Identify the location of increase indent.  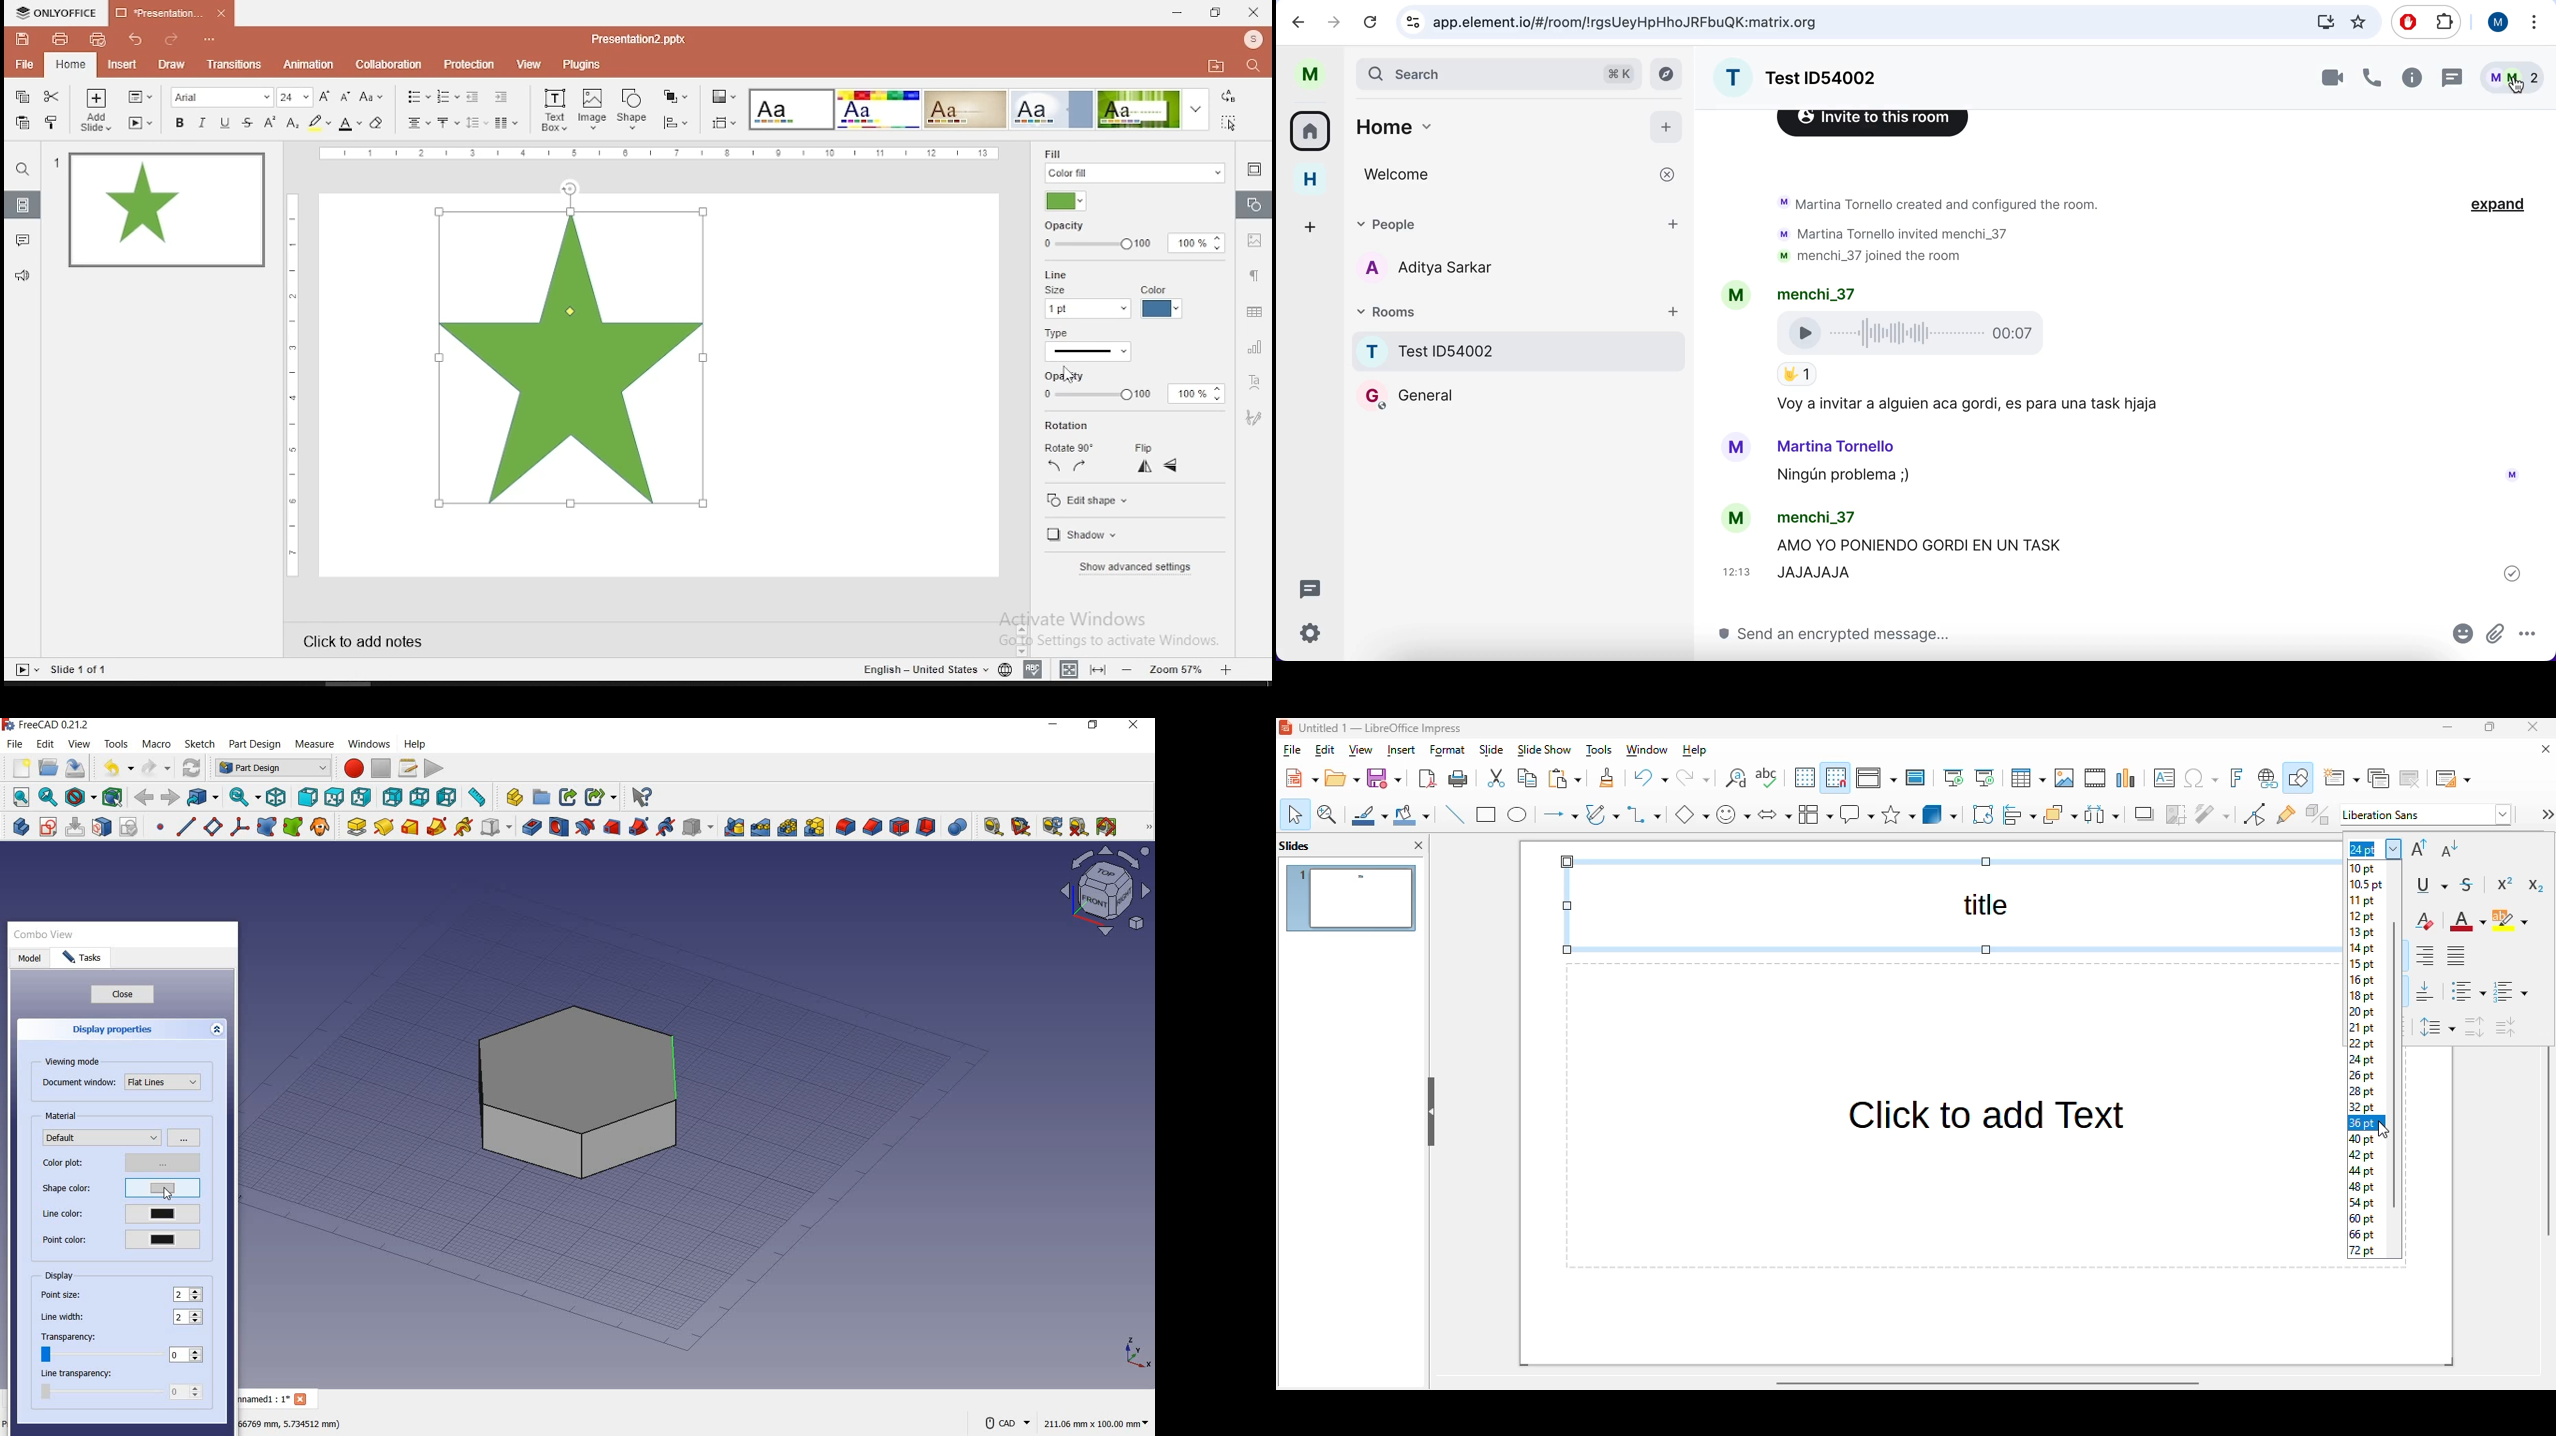
(502, 96).